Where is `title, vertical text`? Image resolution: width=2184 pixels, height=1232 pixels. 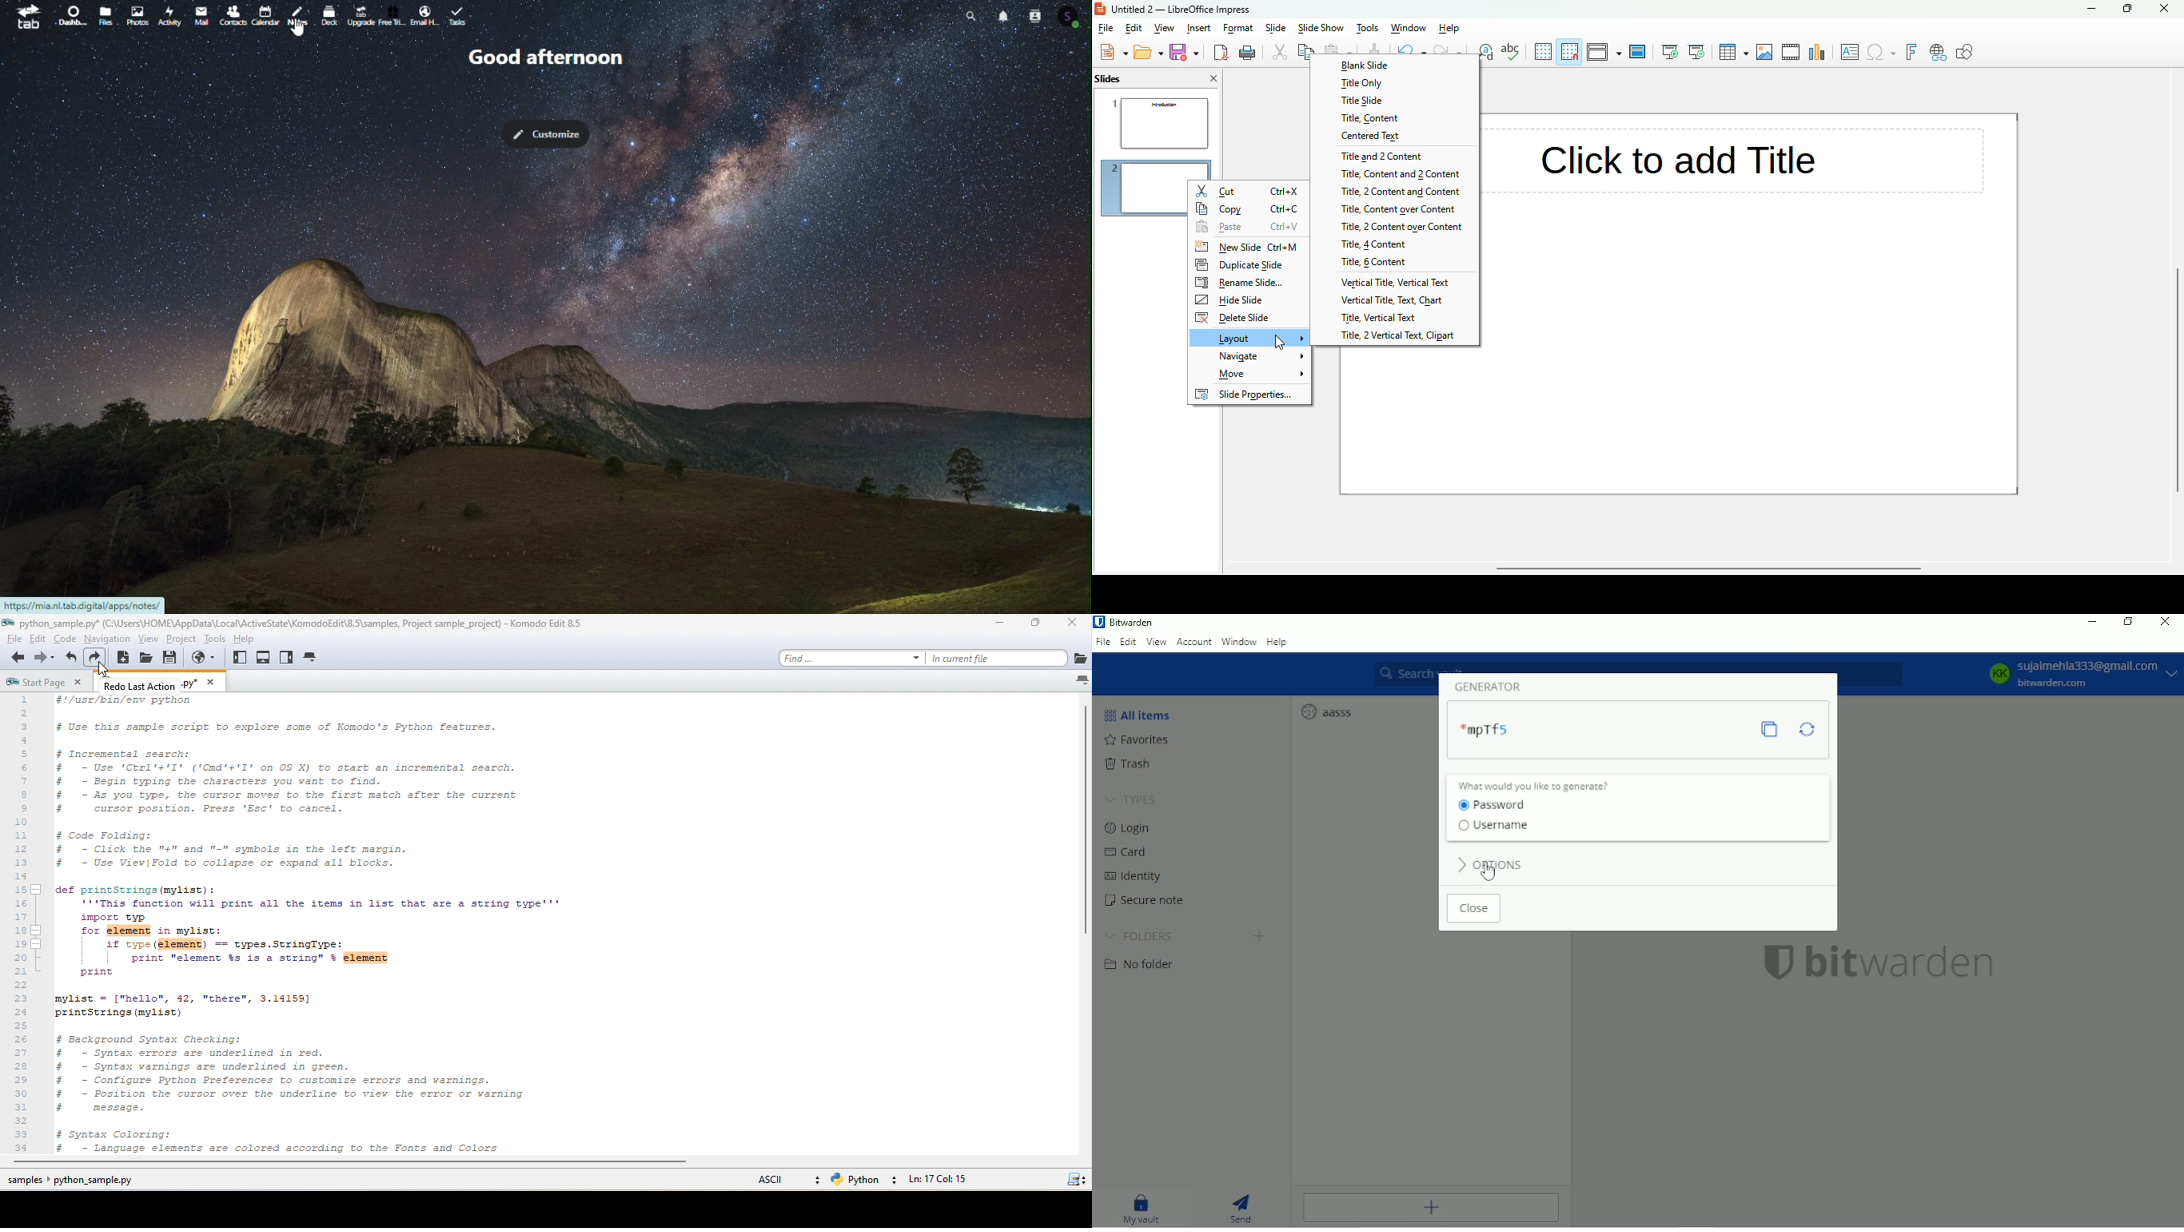 title, vertical text is located at coordinates (1393, 318).